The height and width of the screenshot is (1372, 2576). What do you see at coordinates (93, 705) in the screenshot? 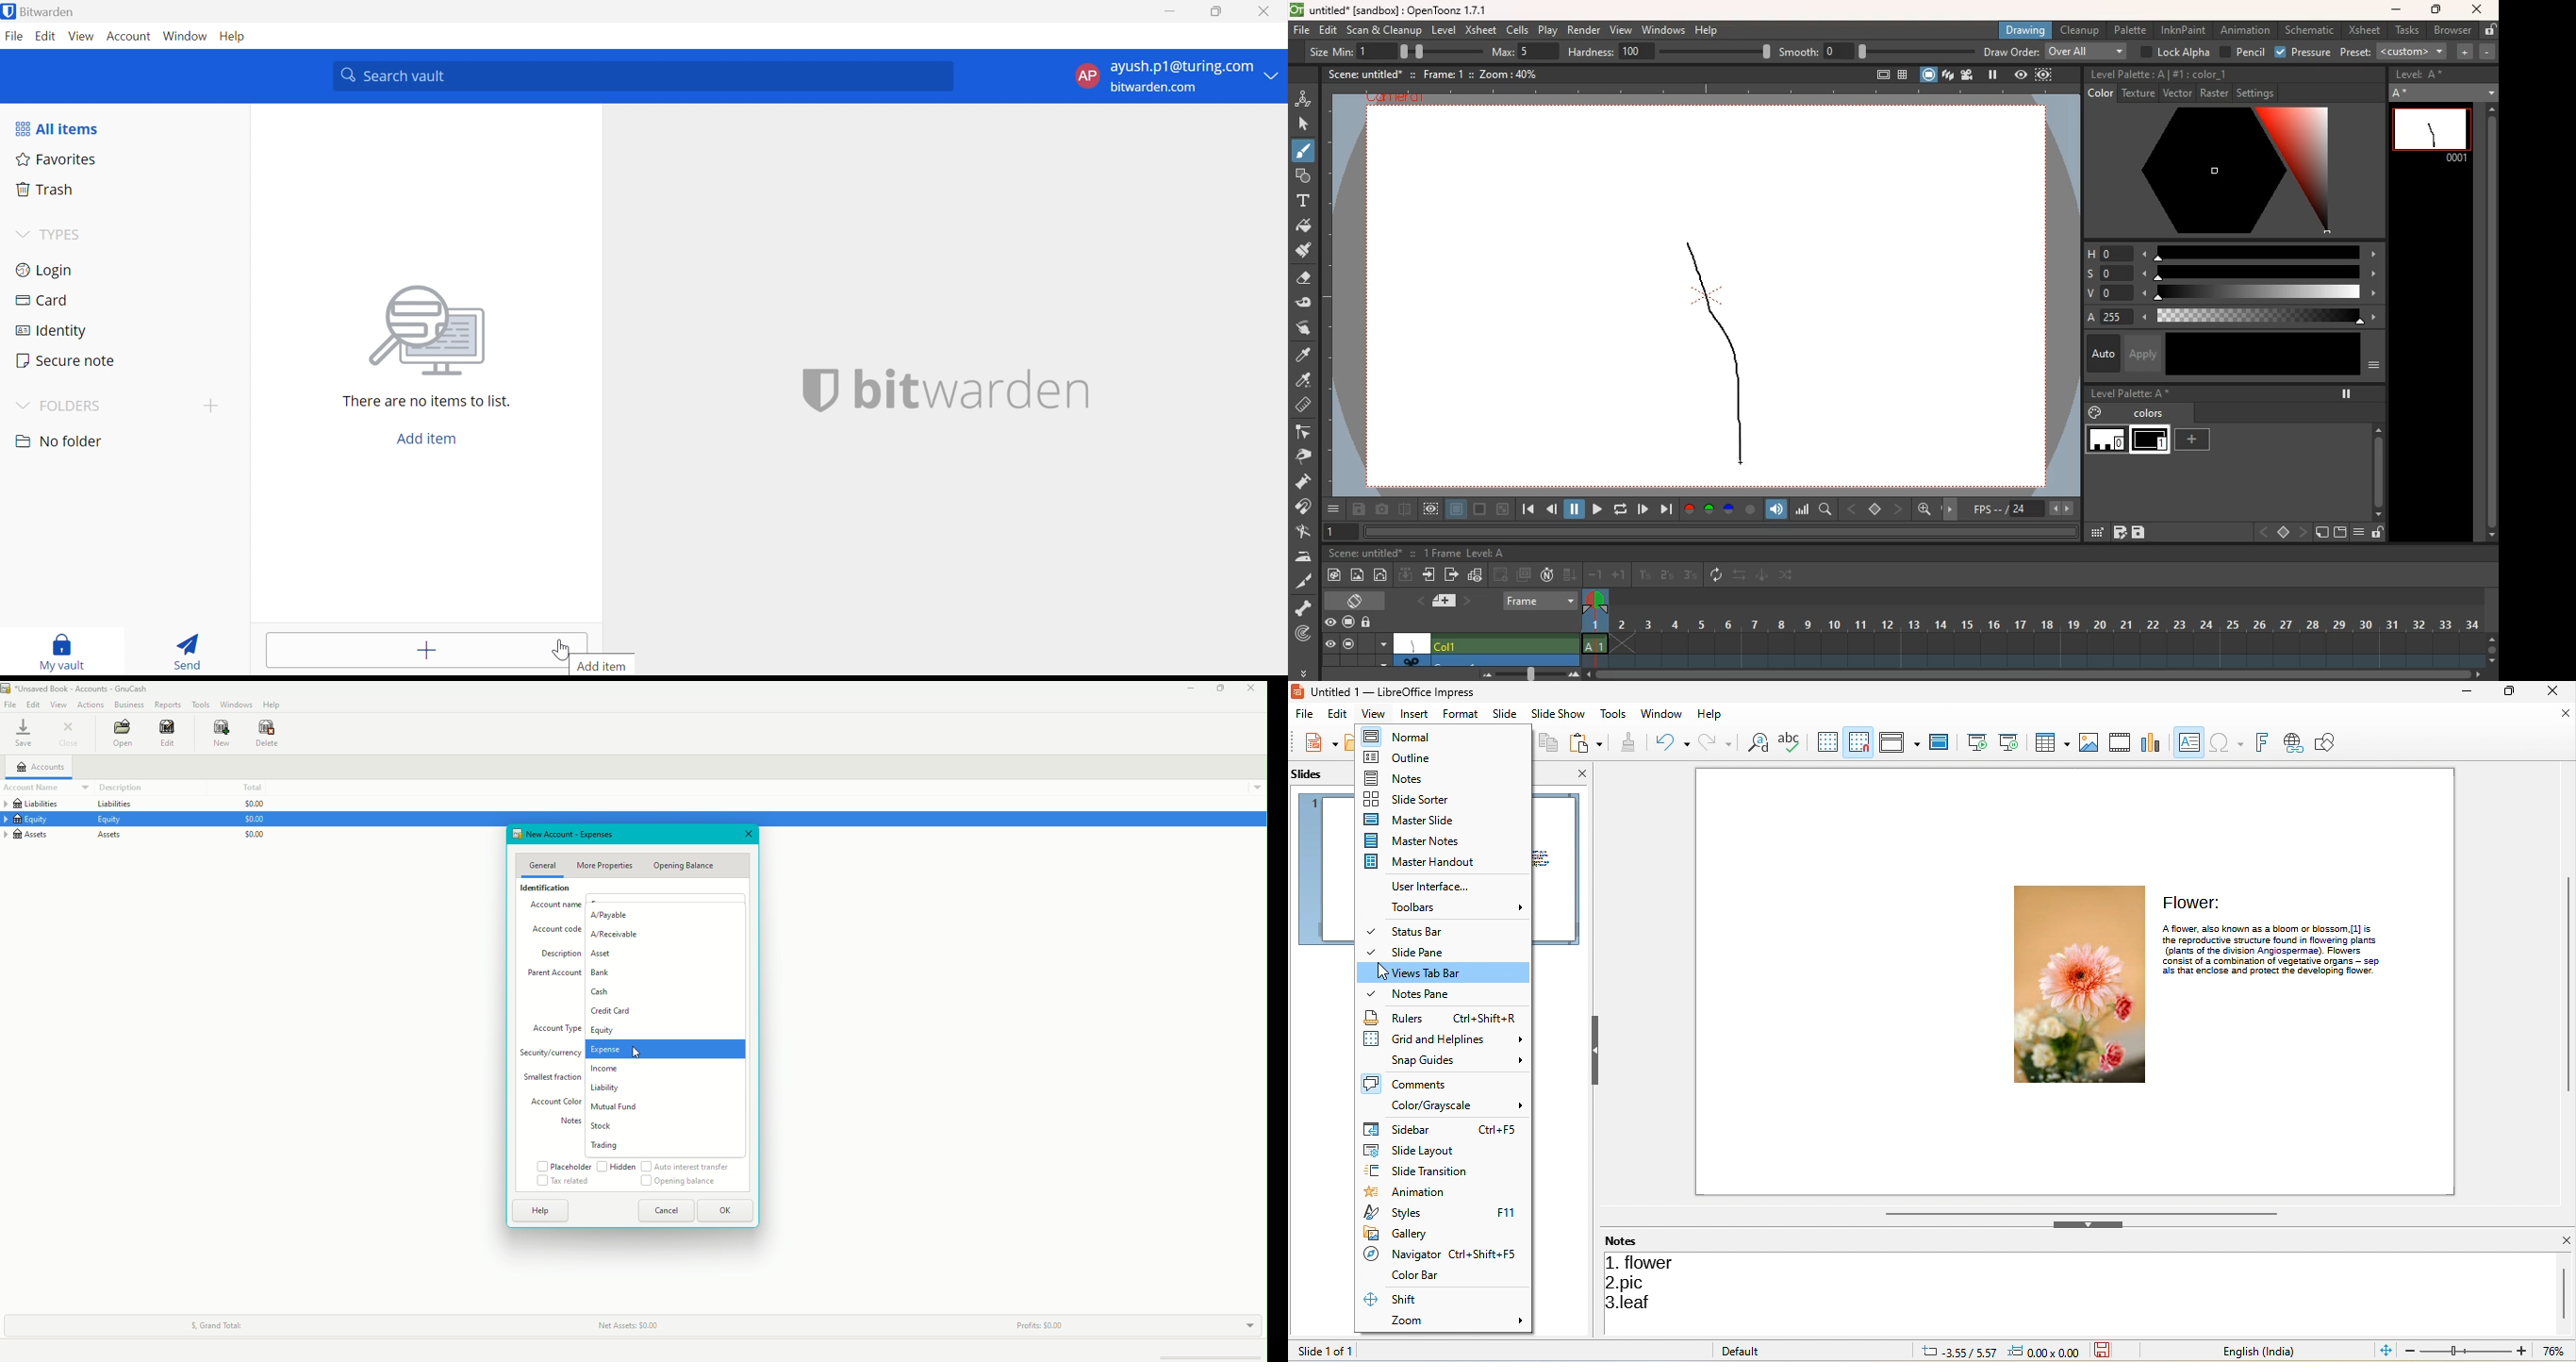
I see `Actions` at bounding box center [93, 705].